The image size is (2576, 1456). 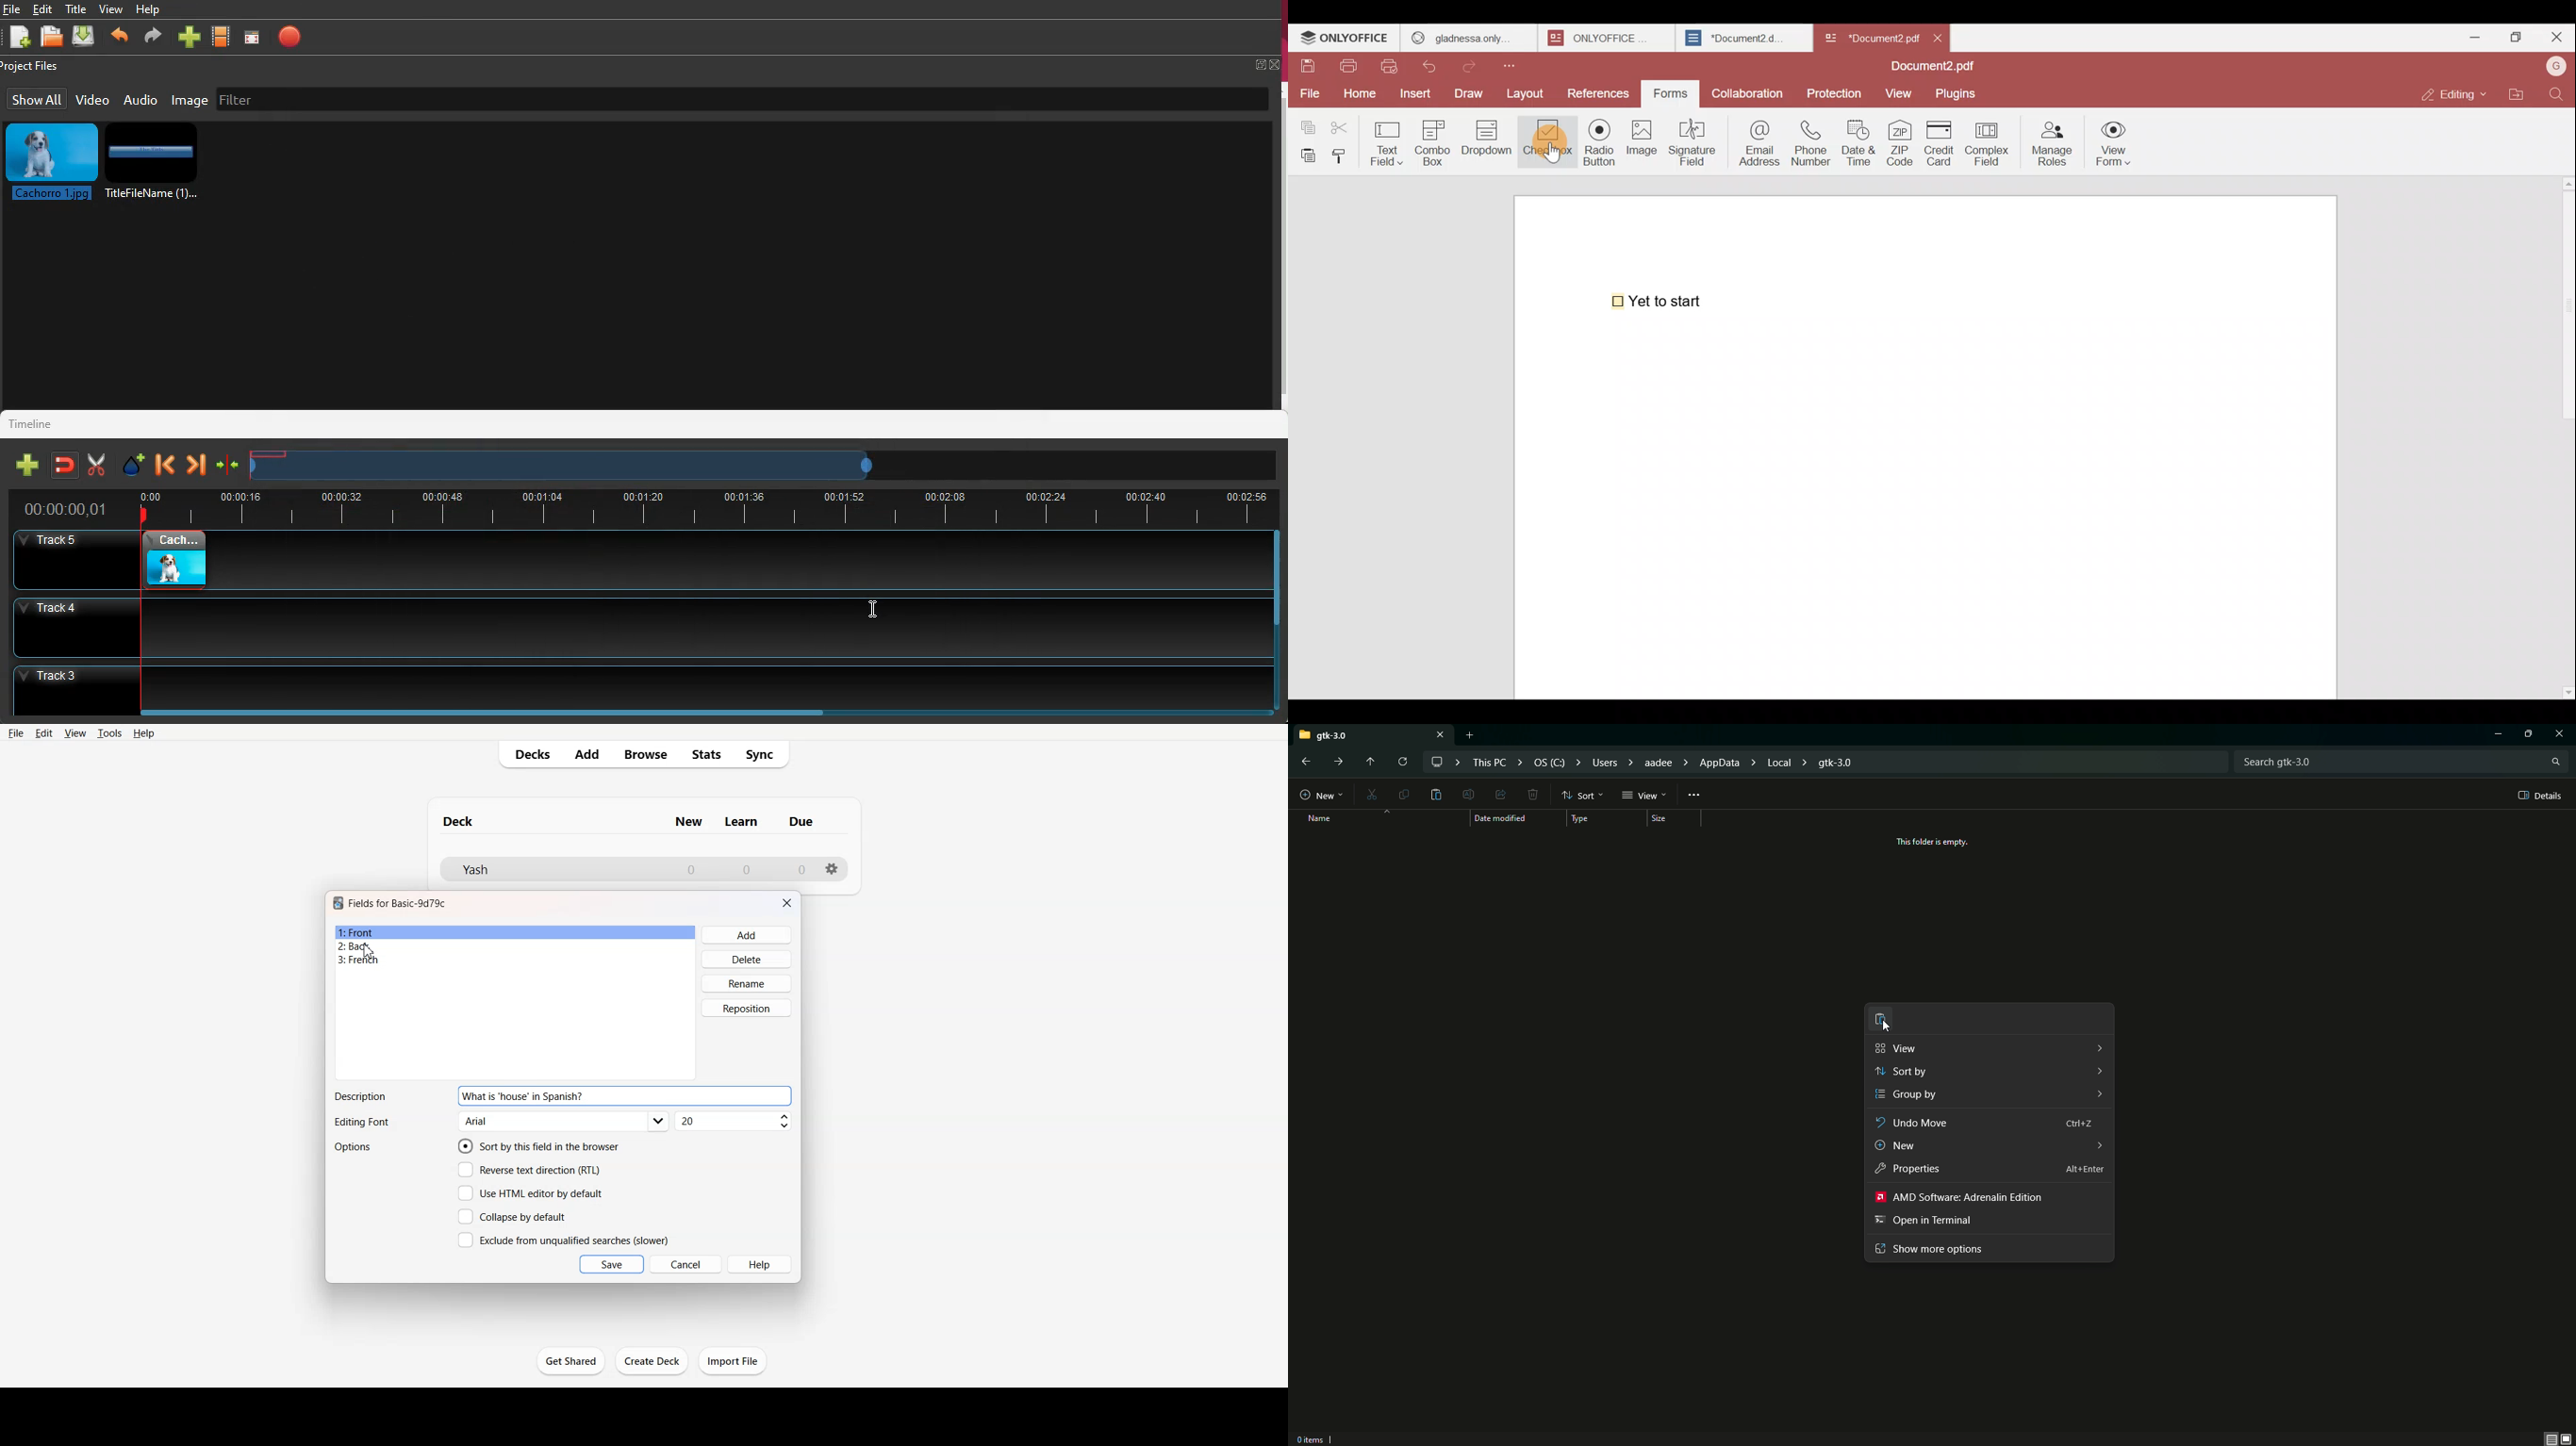 What do you see at coordinates (2469, 35) in the screenshot?
I see `Minimize` at bounding box center [2469, 35].